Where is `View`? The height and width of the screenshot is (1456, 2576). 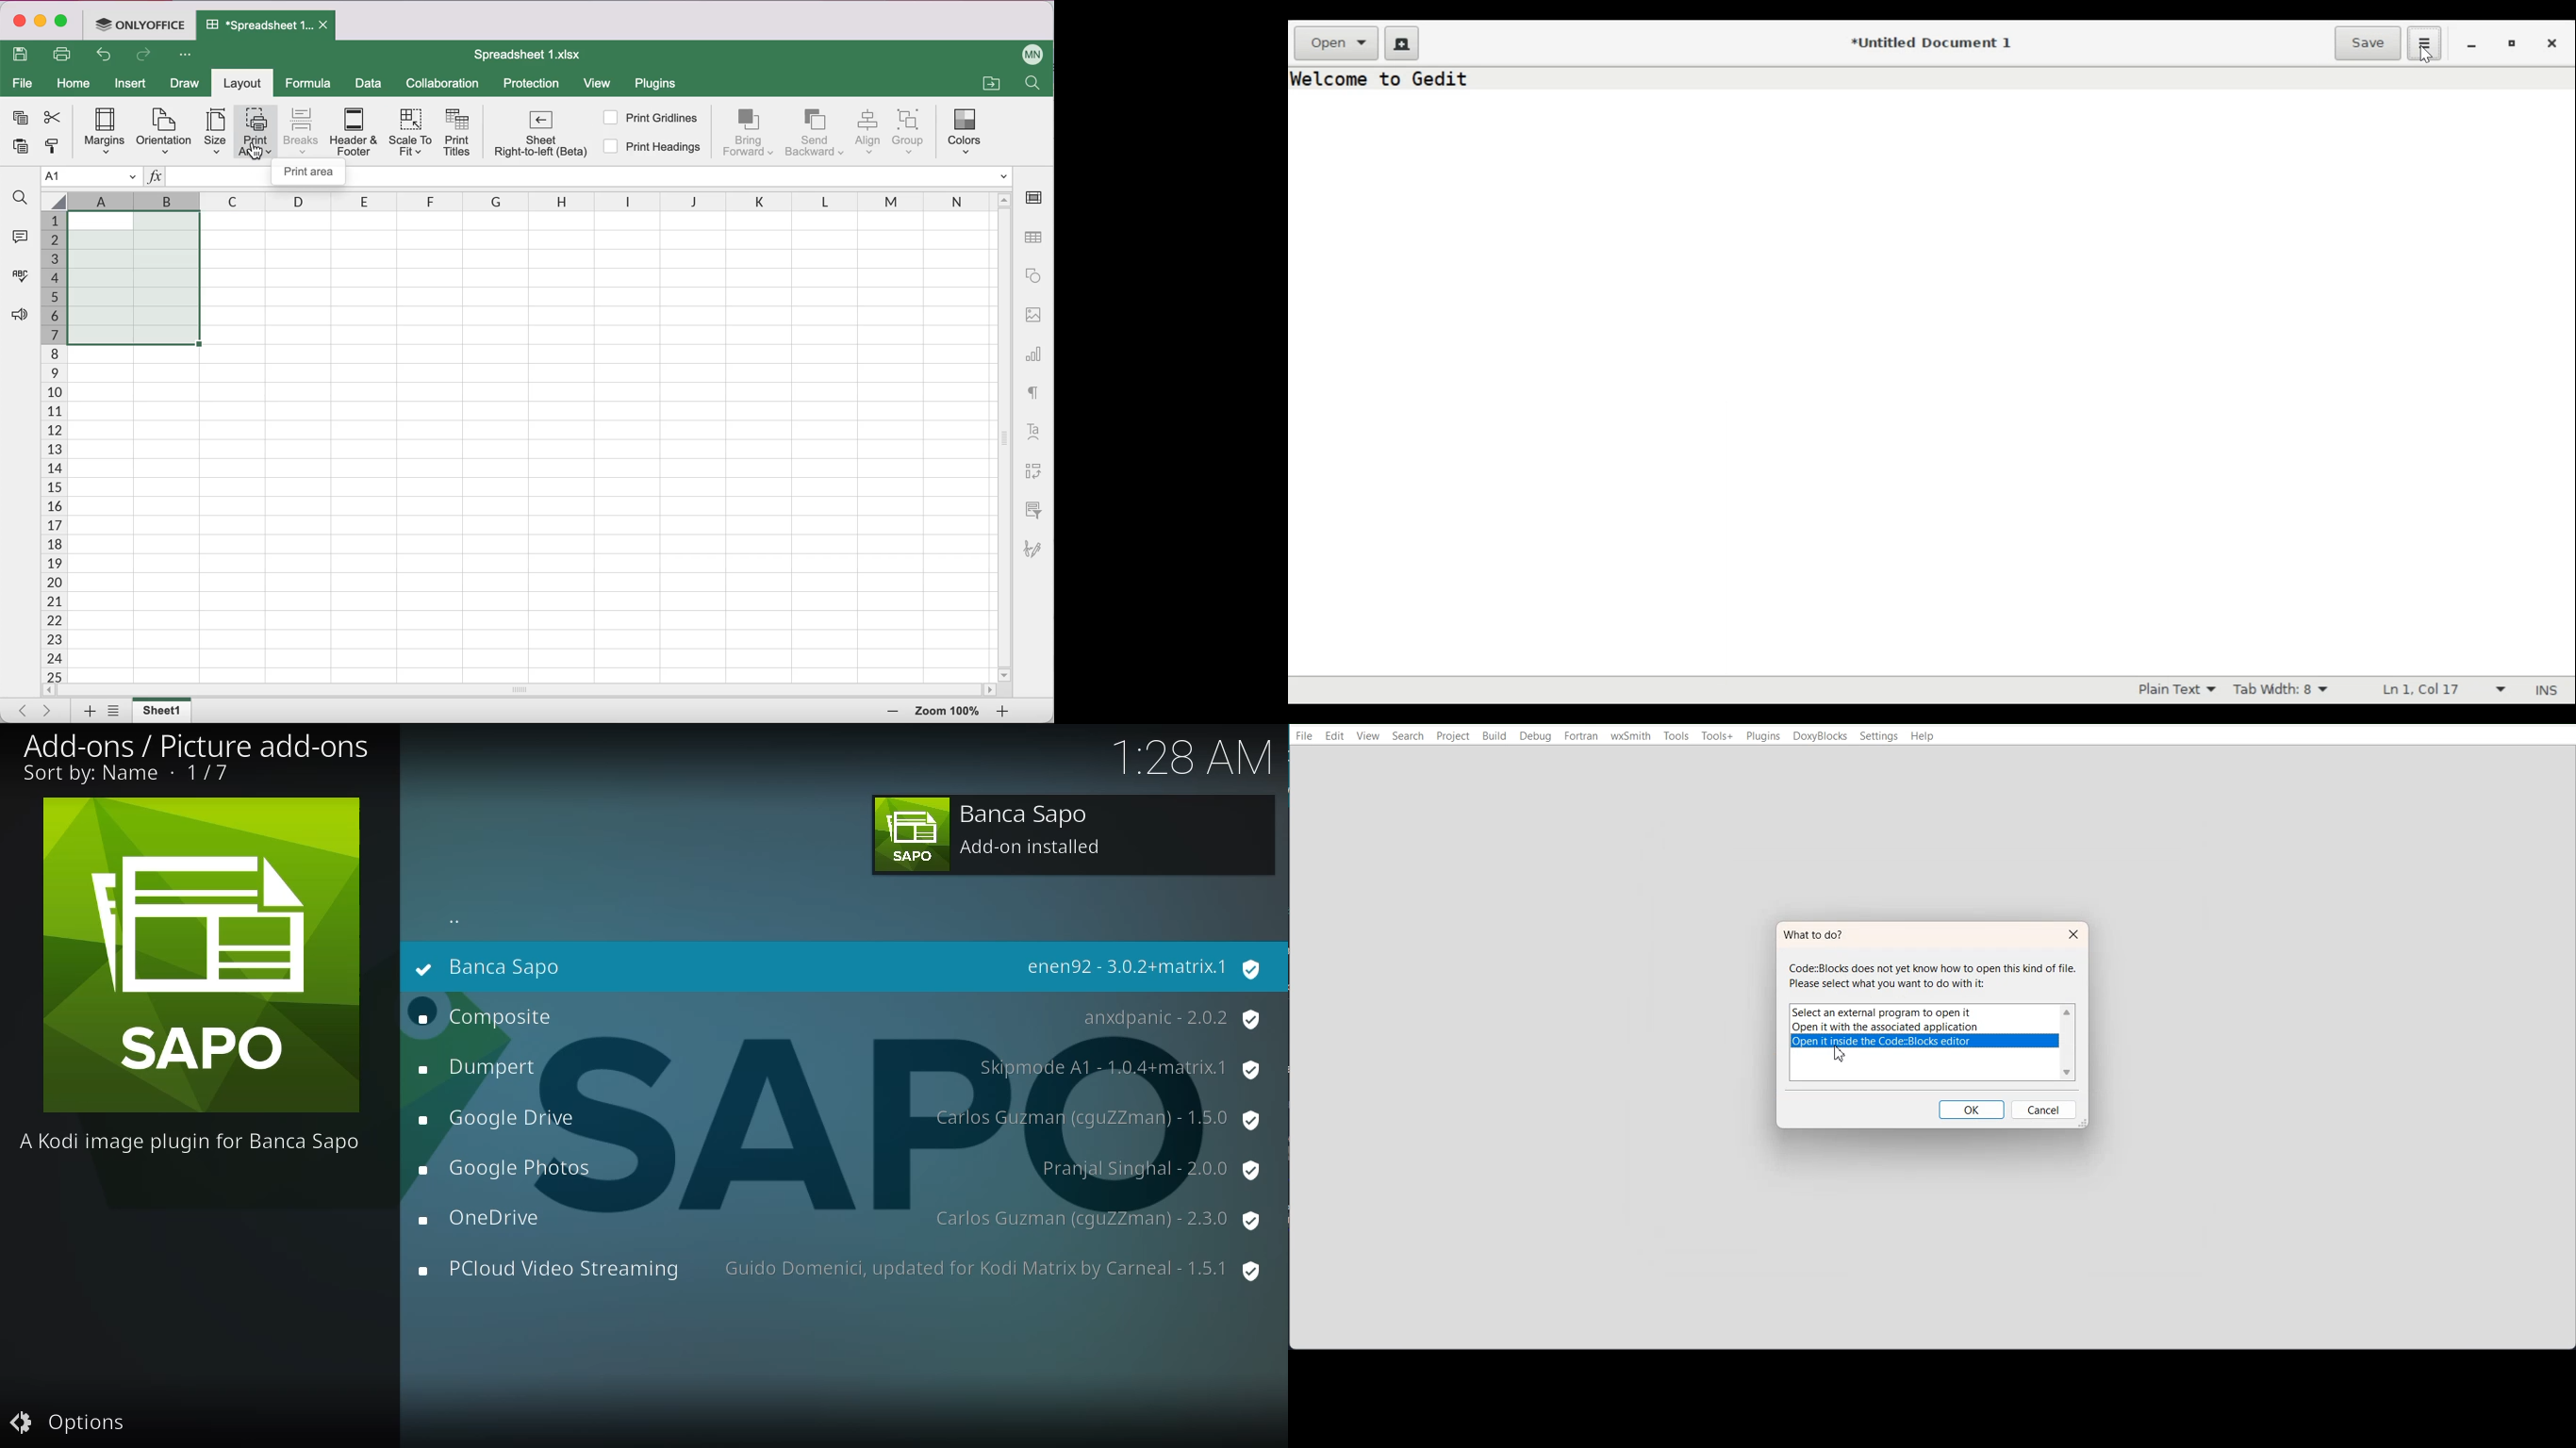
View is located at coordinates (1370, 735).